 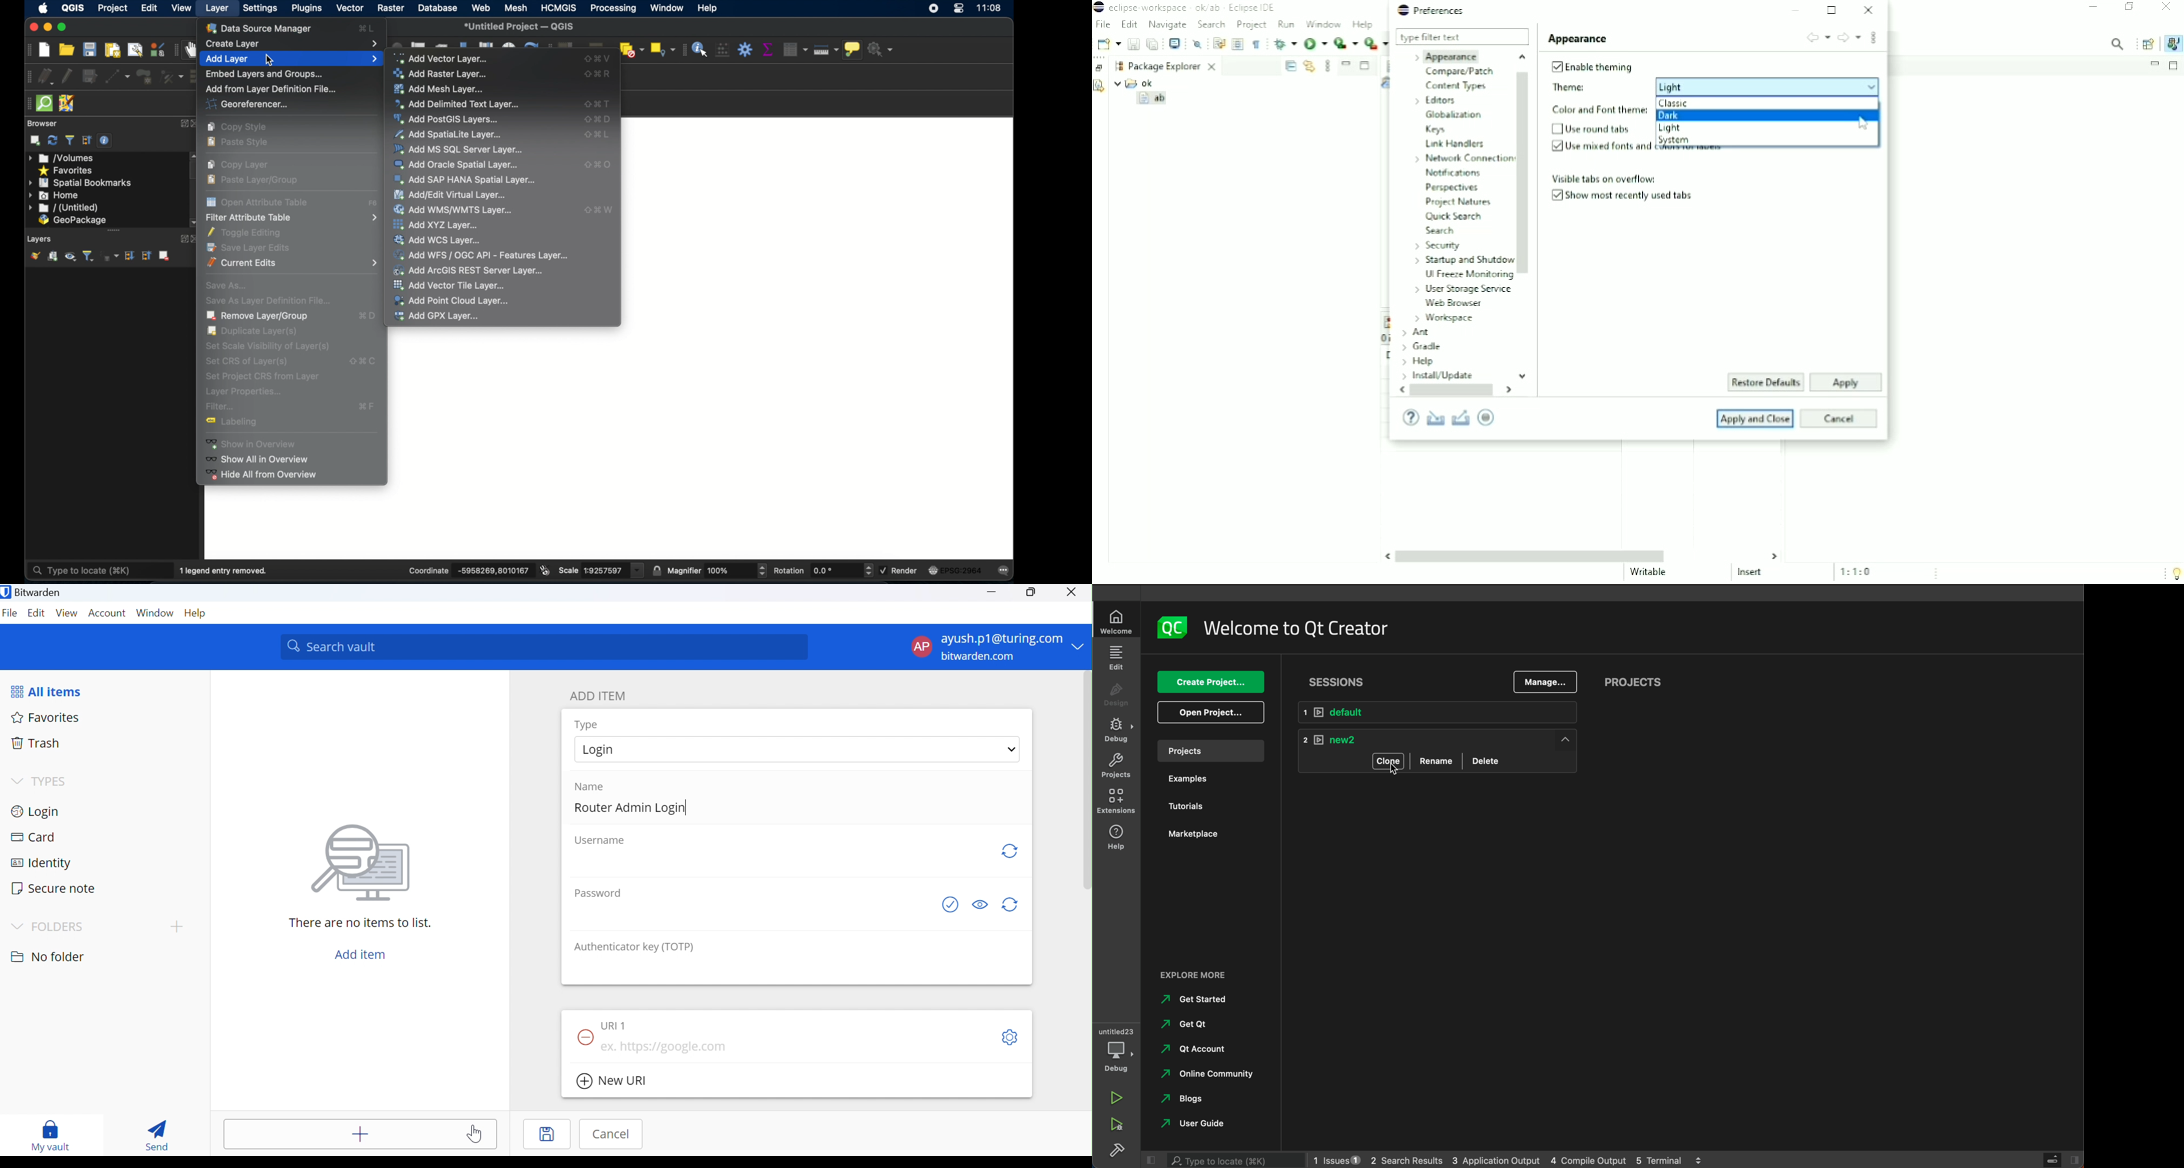 What do you see at coordinates (245, 105) in the screenshot?
I see `georeferencer` at bounding box center [245, 105].